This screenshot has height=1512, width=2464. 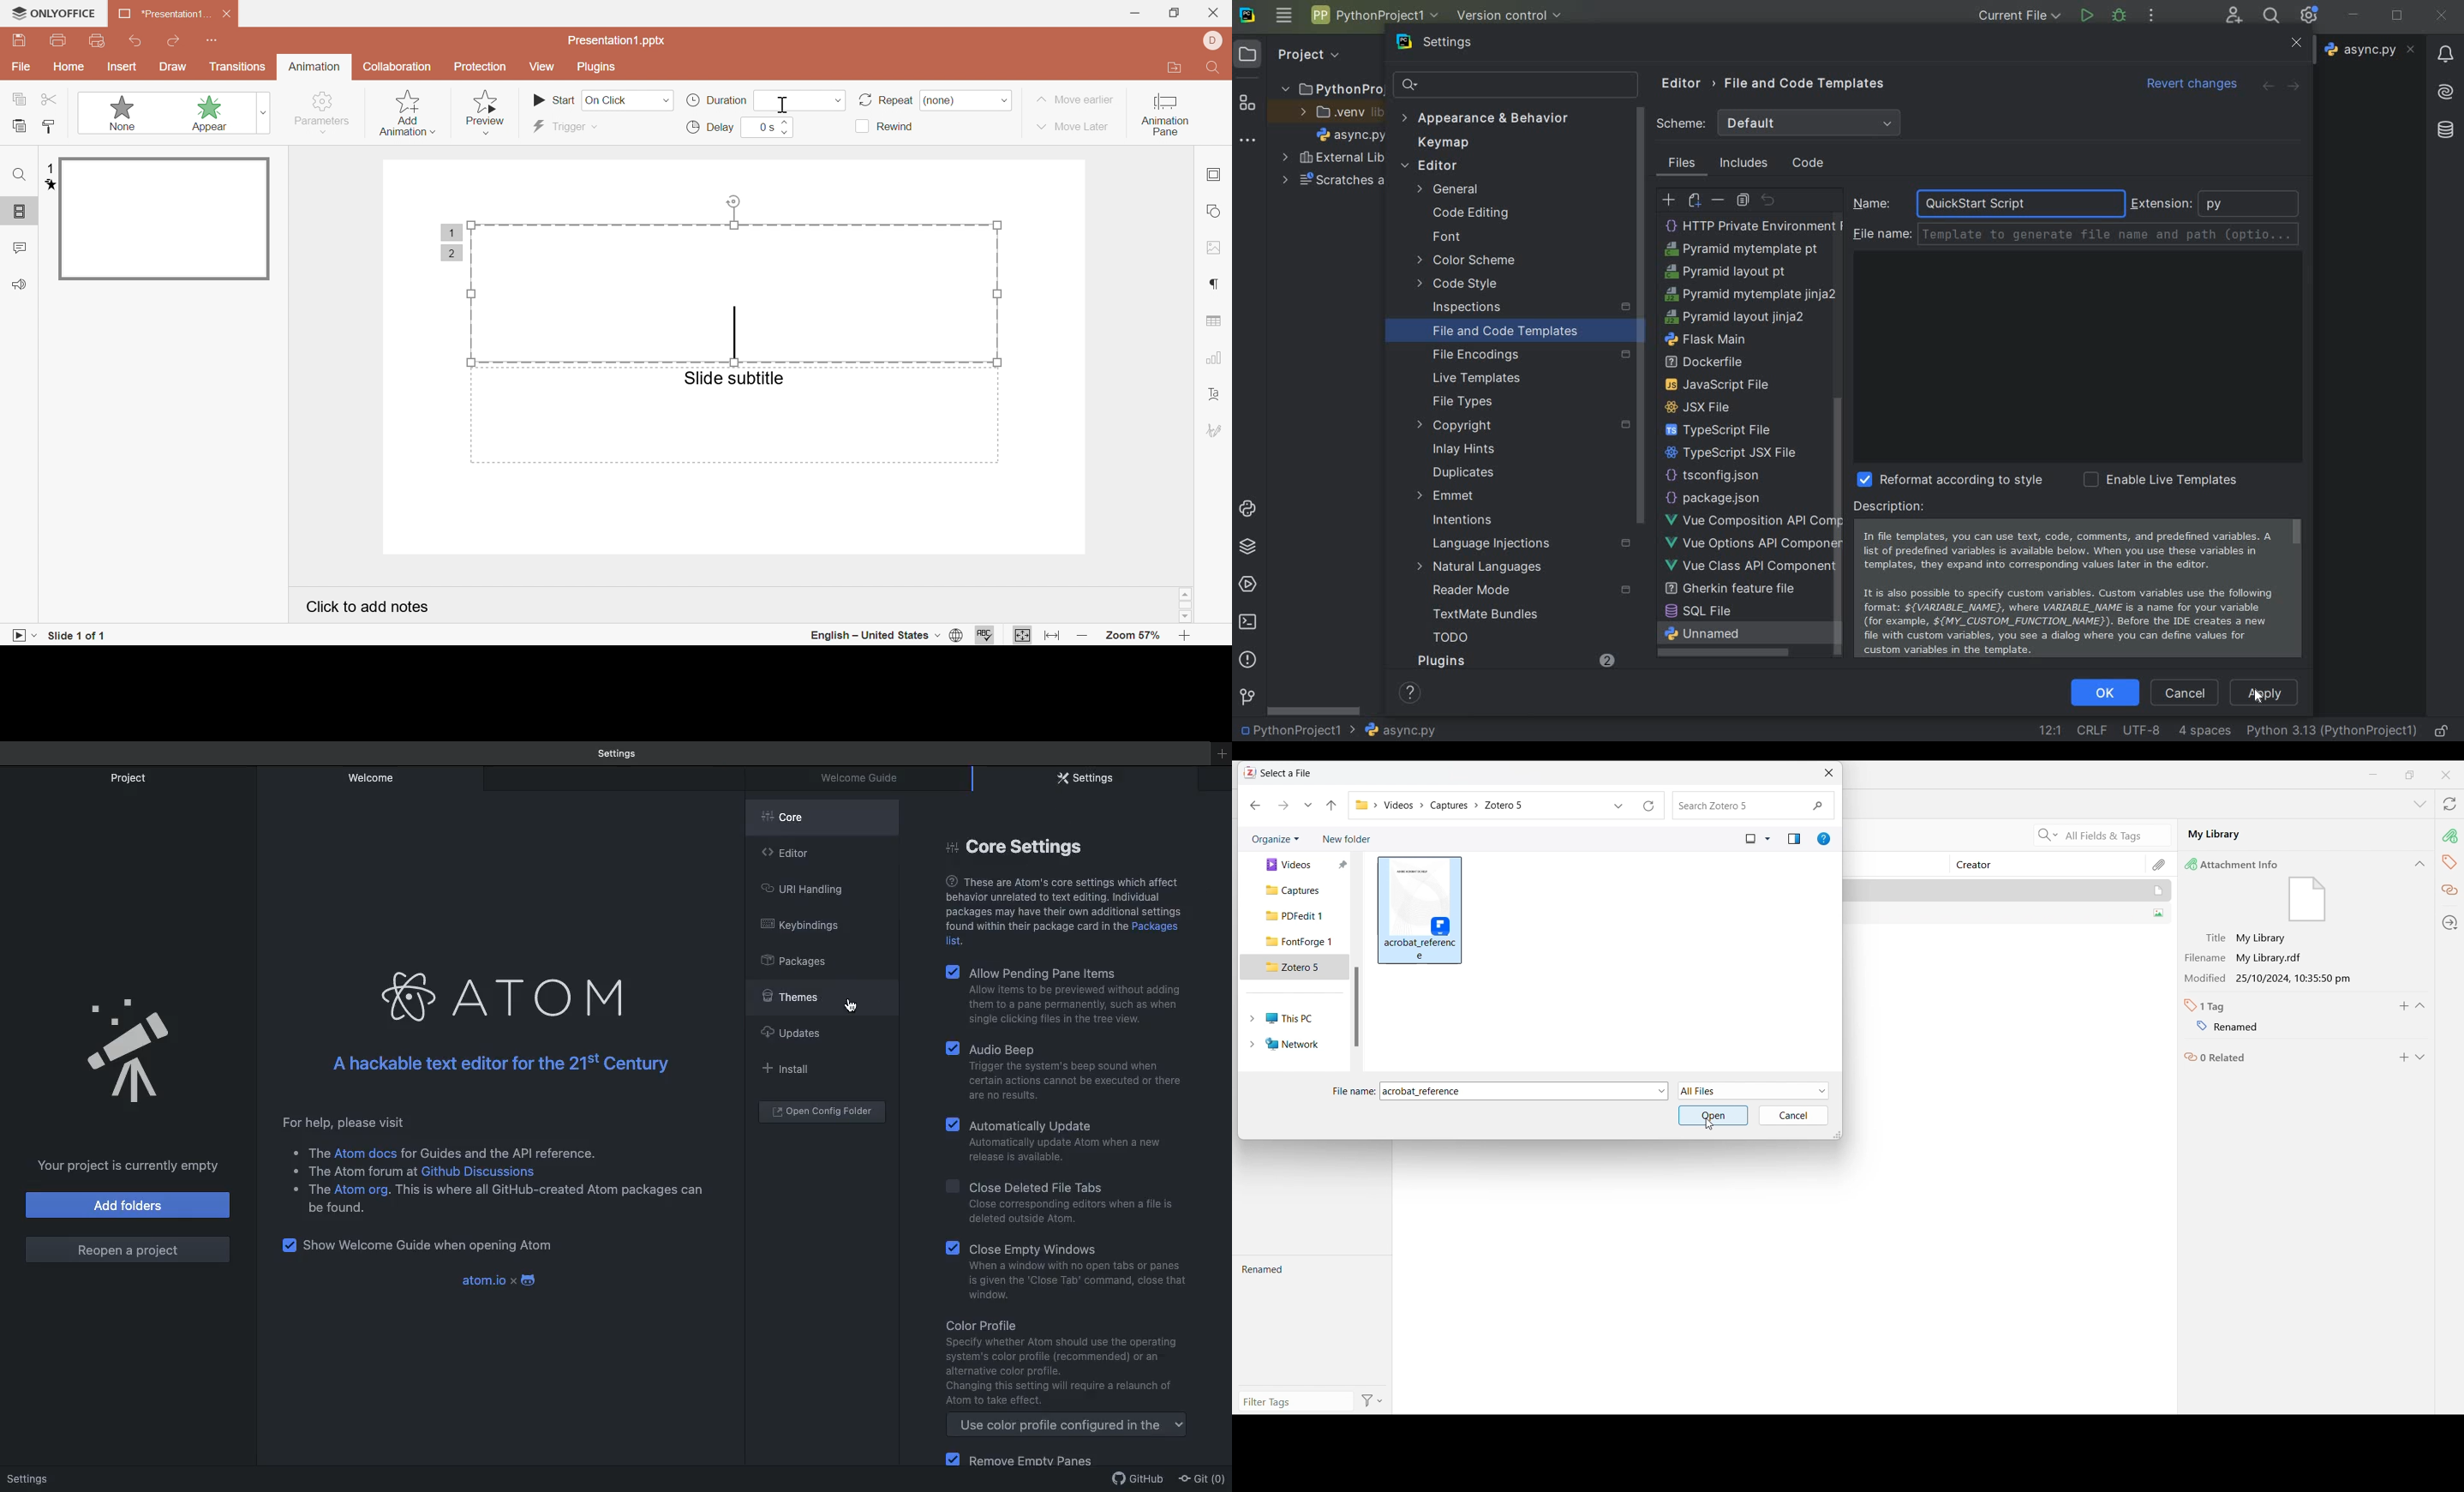 What do you see at coordinates (452, 253) in the screenshot?
I see `2` at bounding box center [452, 253].